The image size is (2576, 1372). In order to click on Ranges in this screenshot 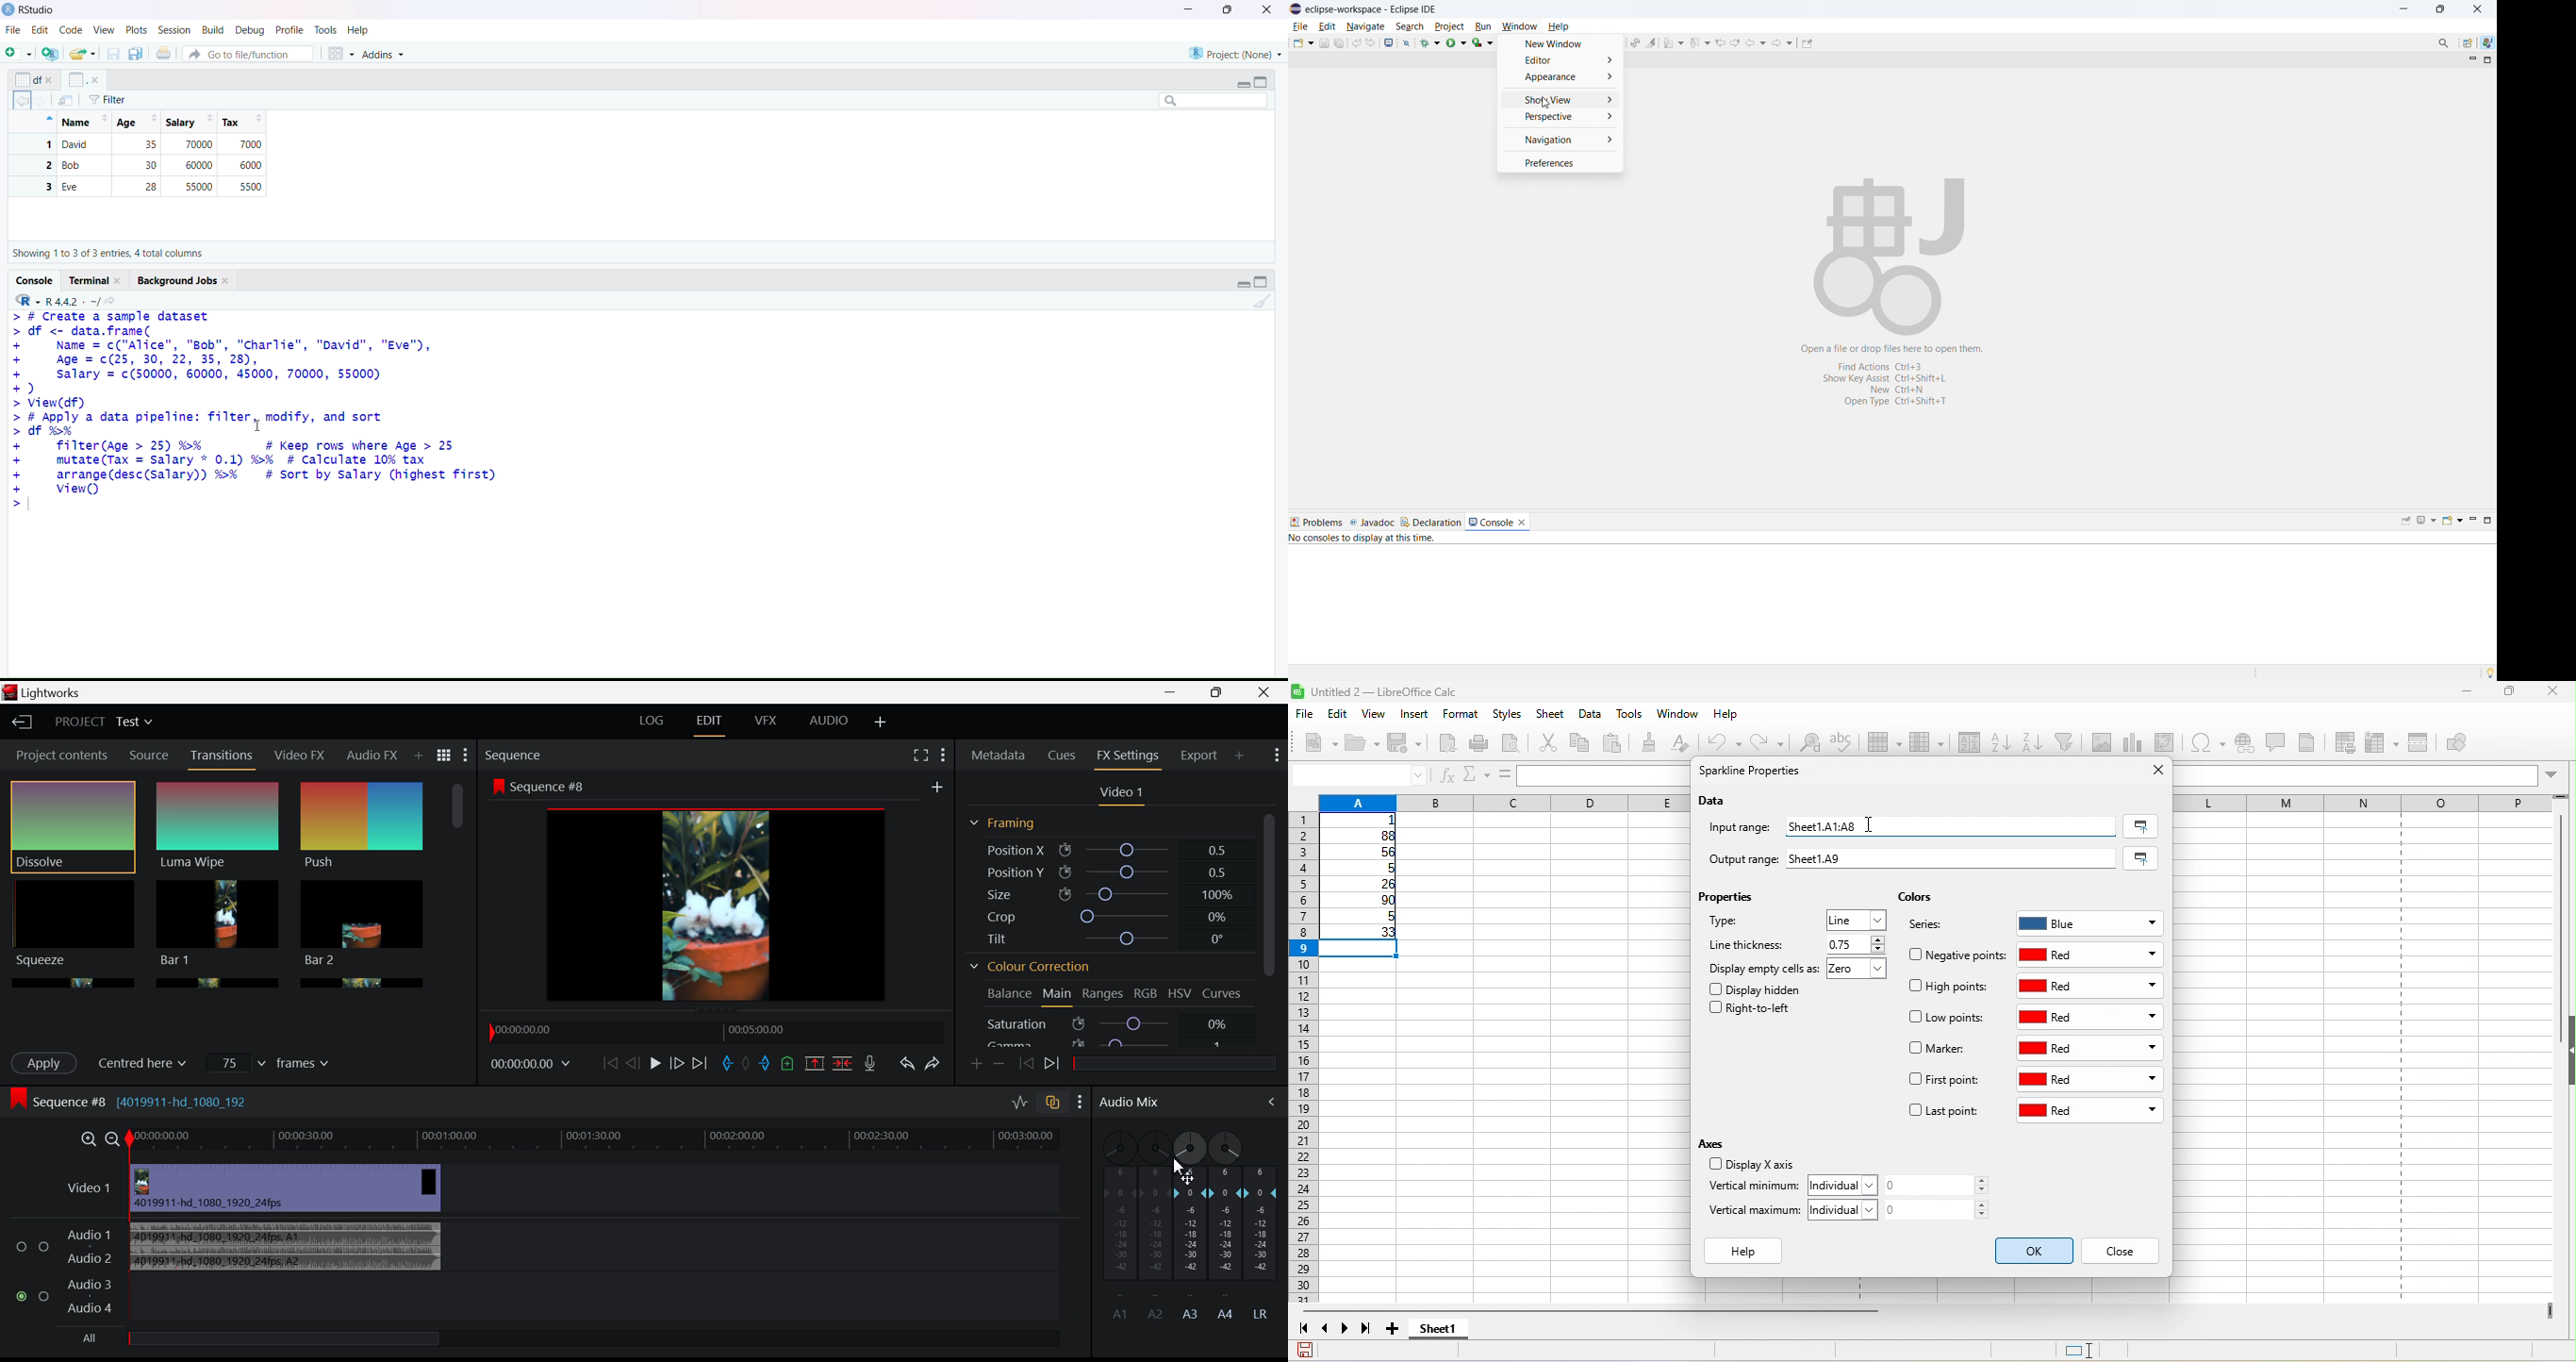, I will do `click(1103, 994)`.